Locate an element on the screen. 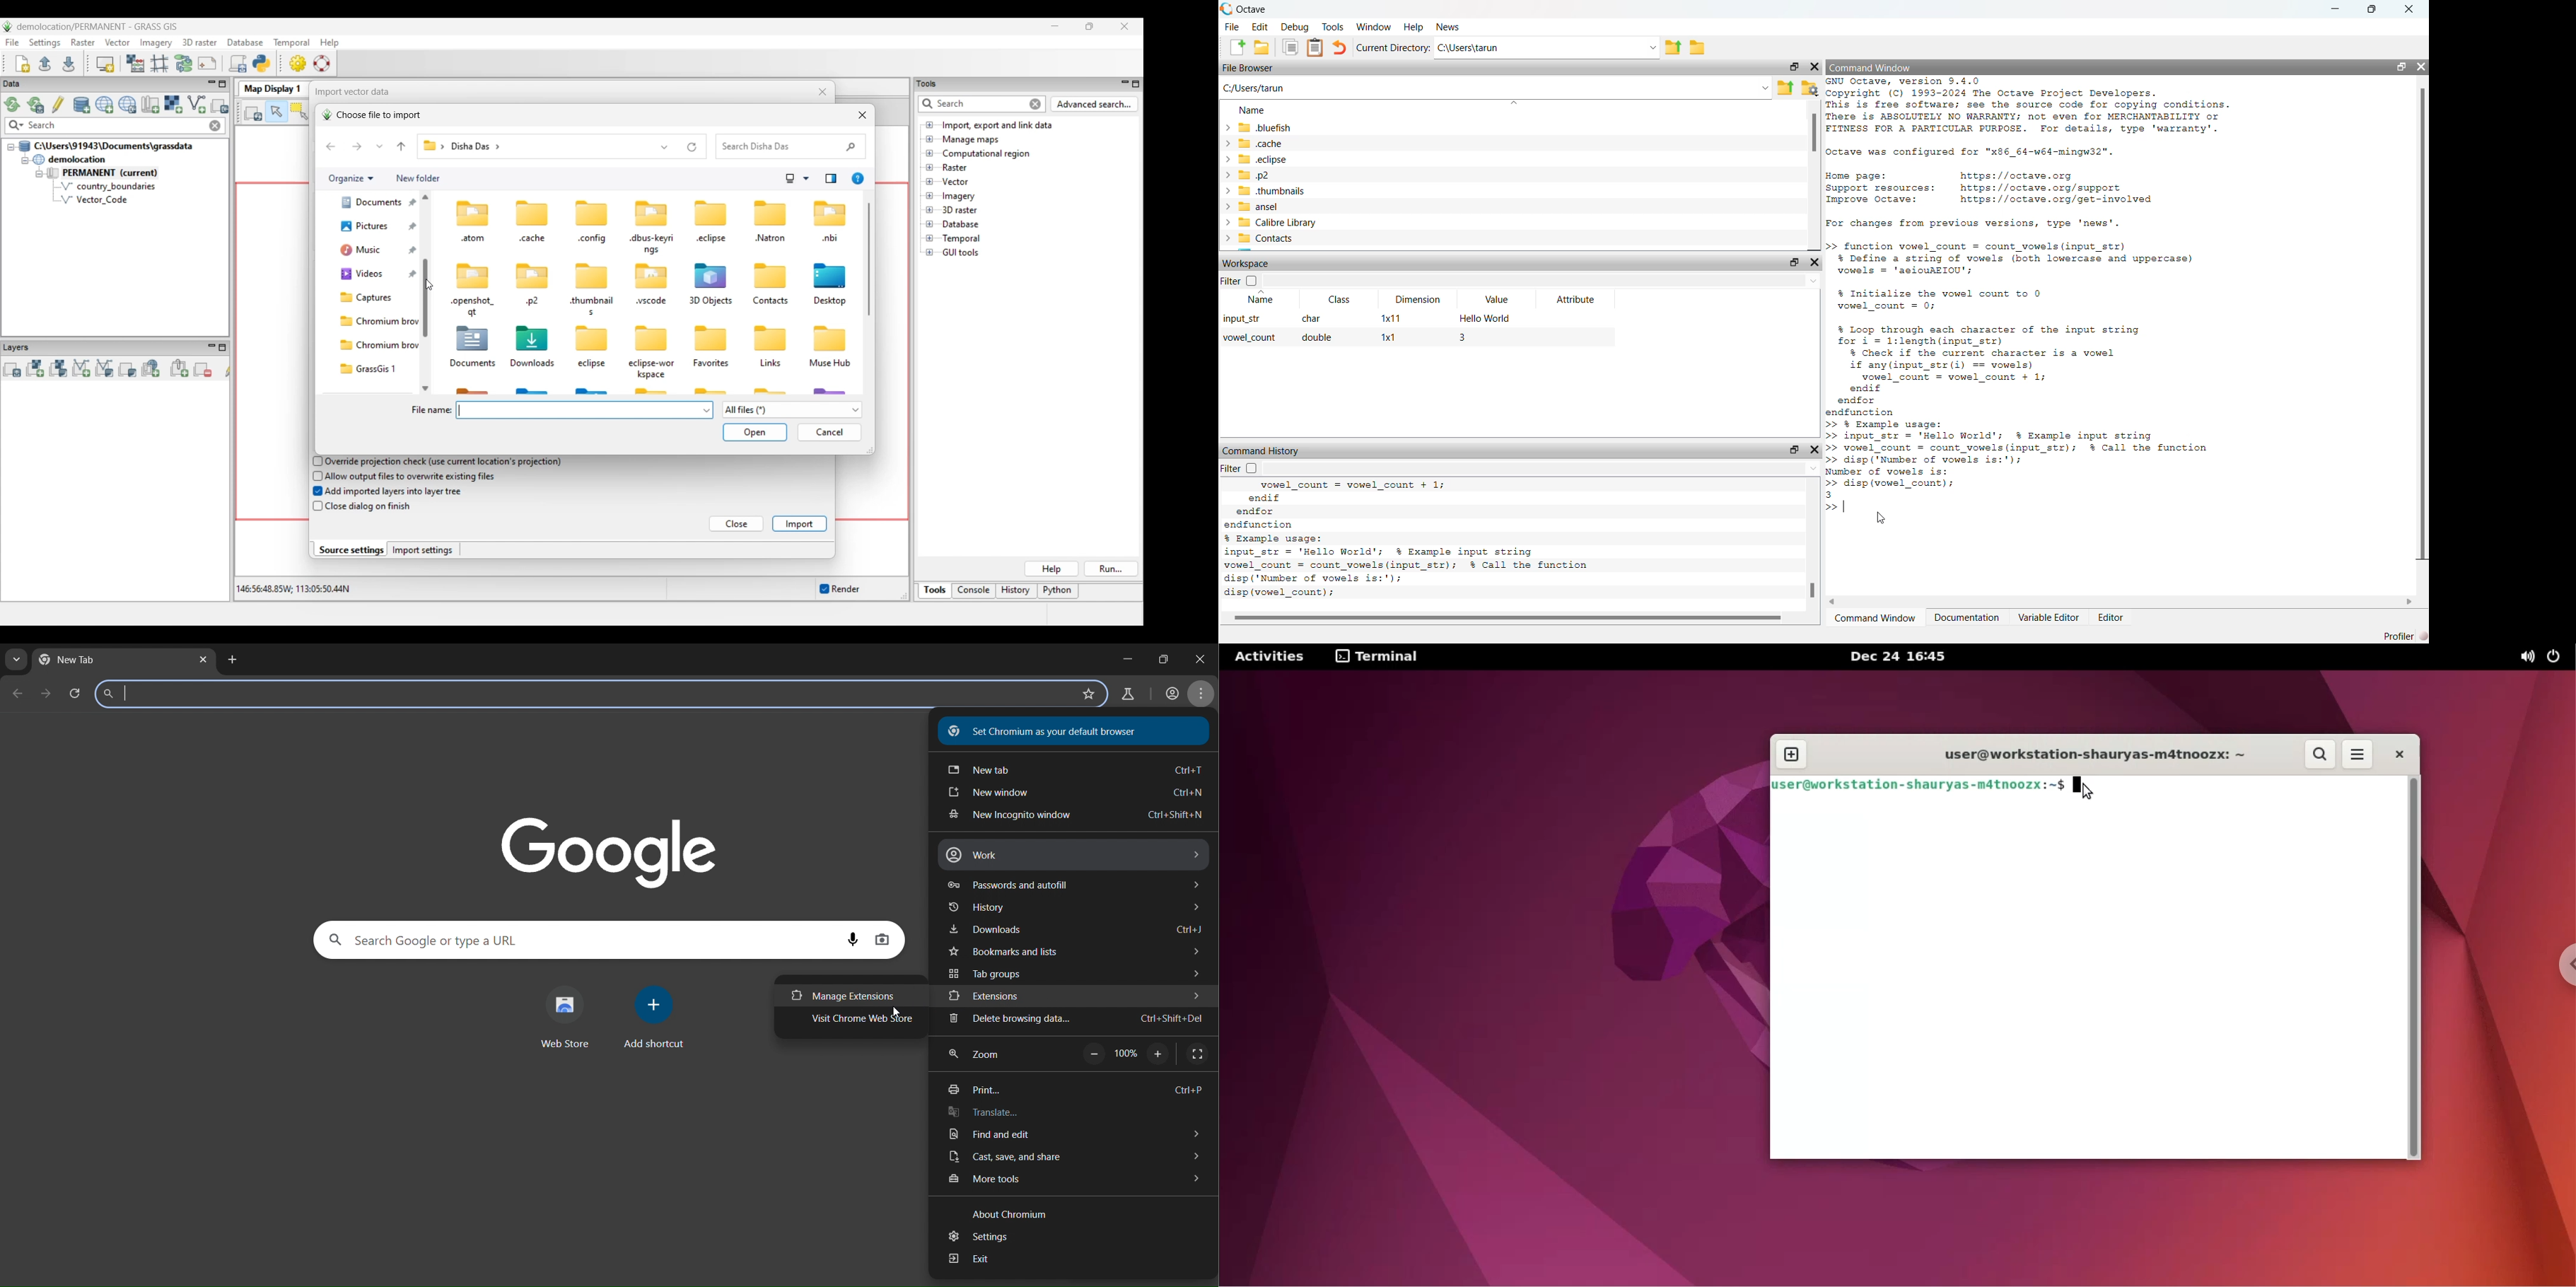 This screenshot has width=2576, height=1288. search panel is located at coordinates (586, 695).